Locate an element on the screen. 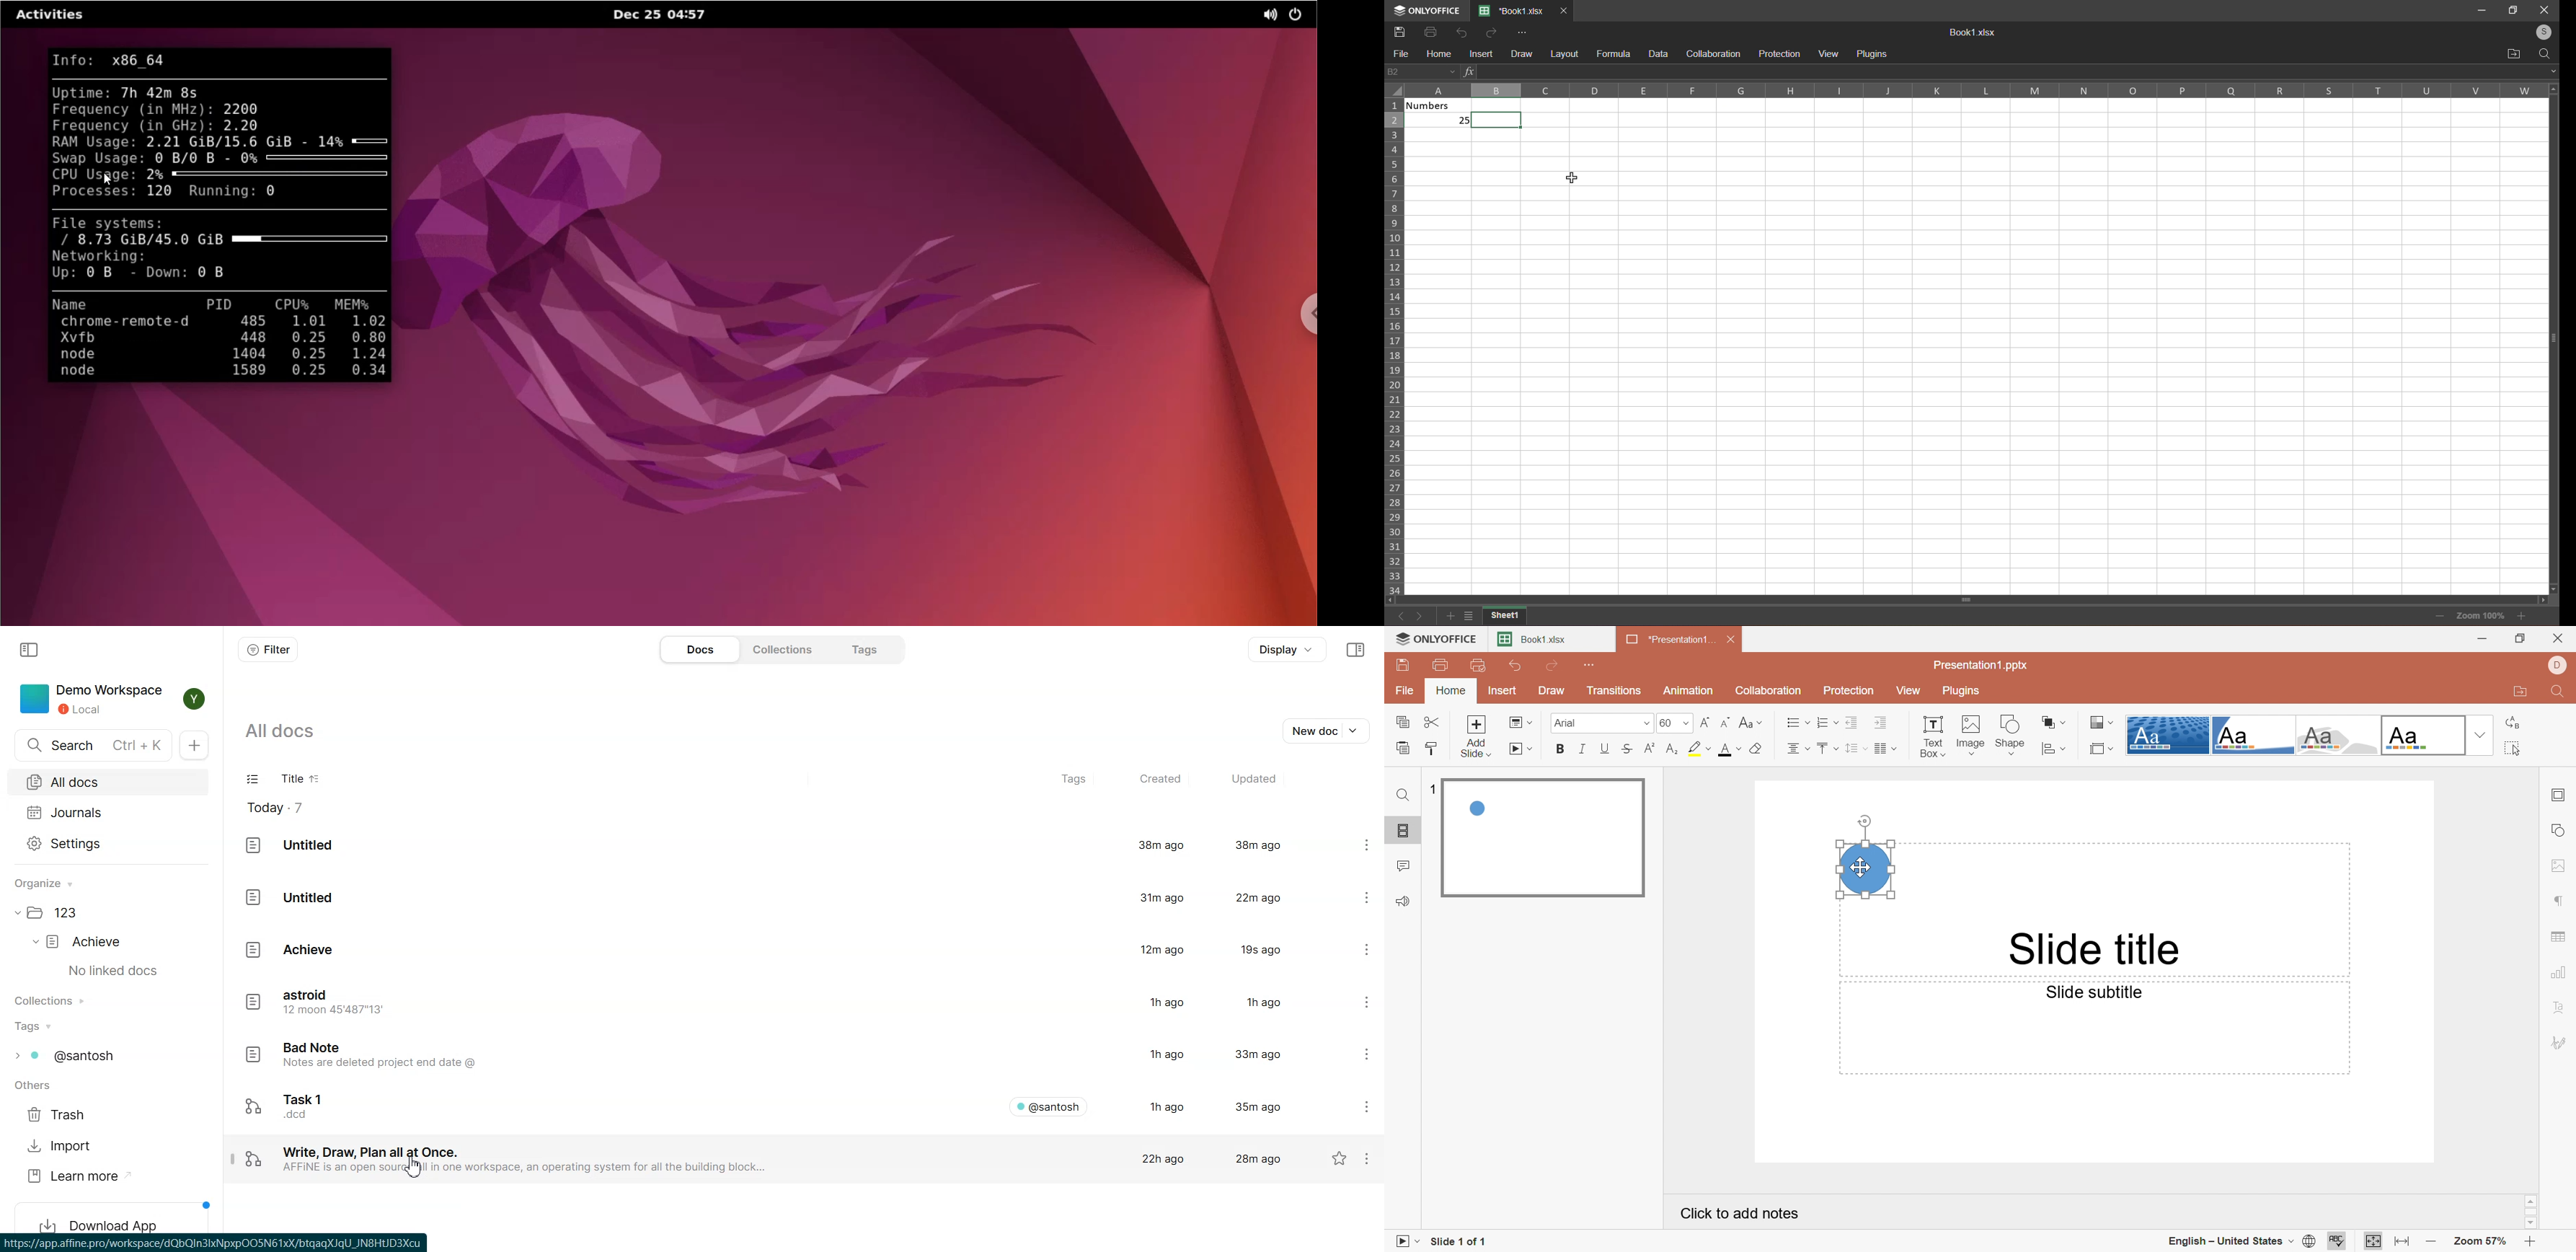 The width and height of the screenshot is (2576, 1260). Strikethrough is located at coordinates (1628, 748).